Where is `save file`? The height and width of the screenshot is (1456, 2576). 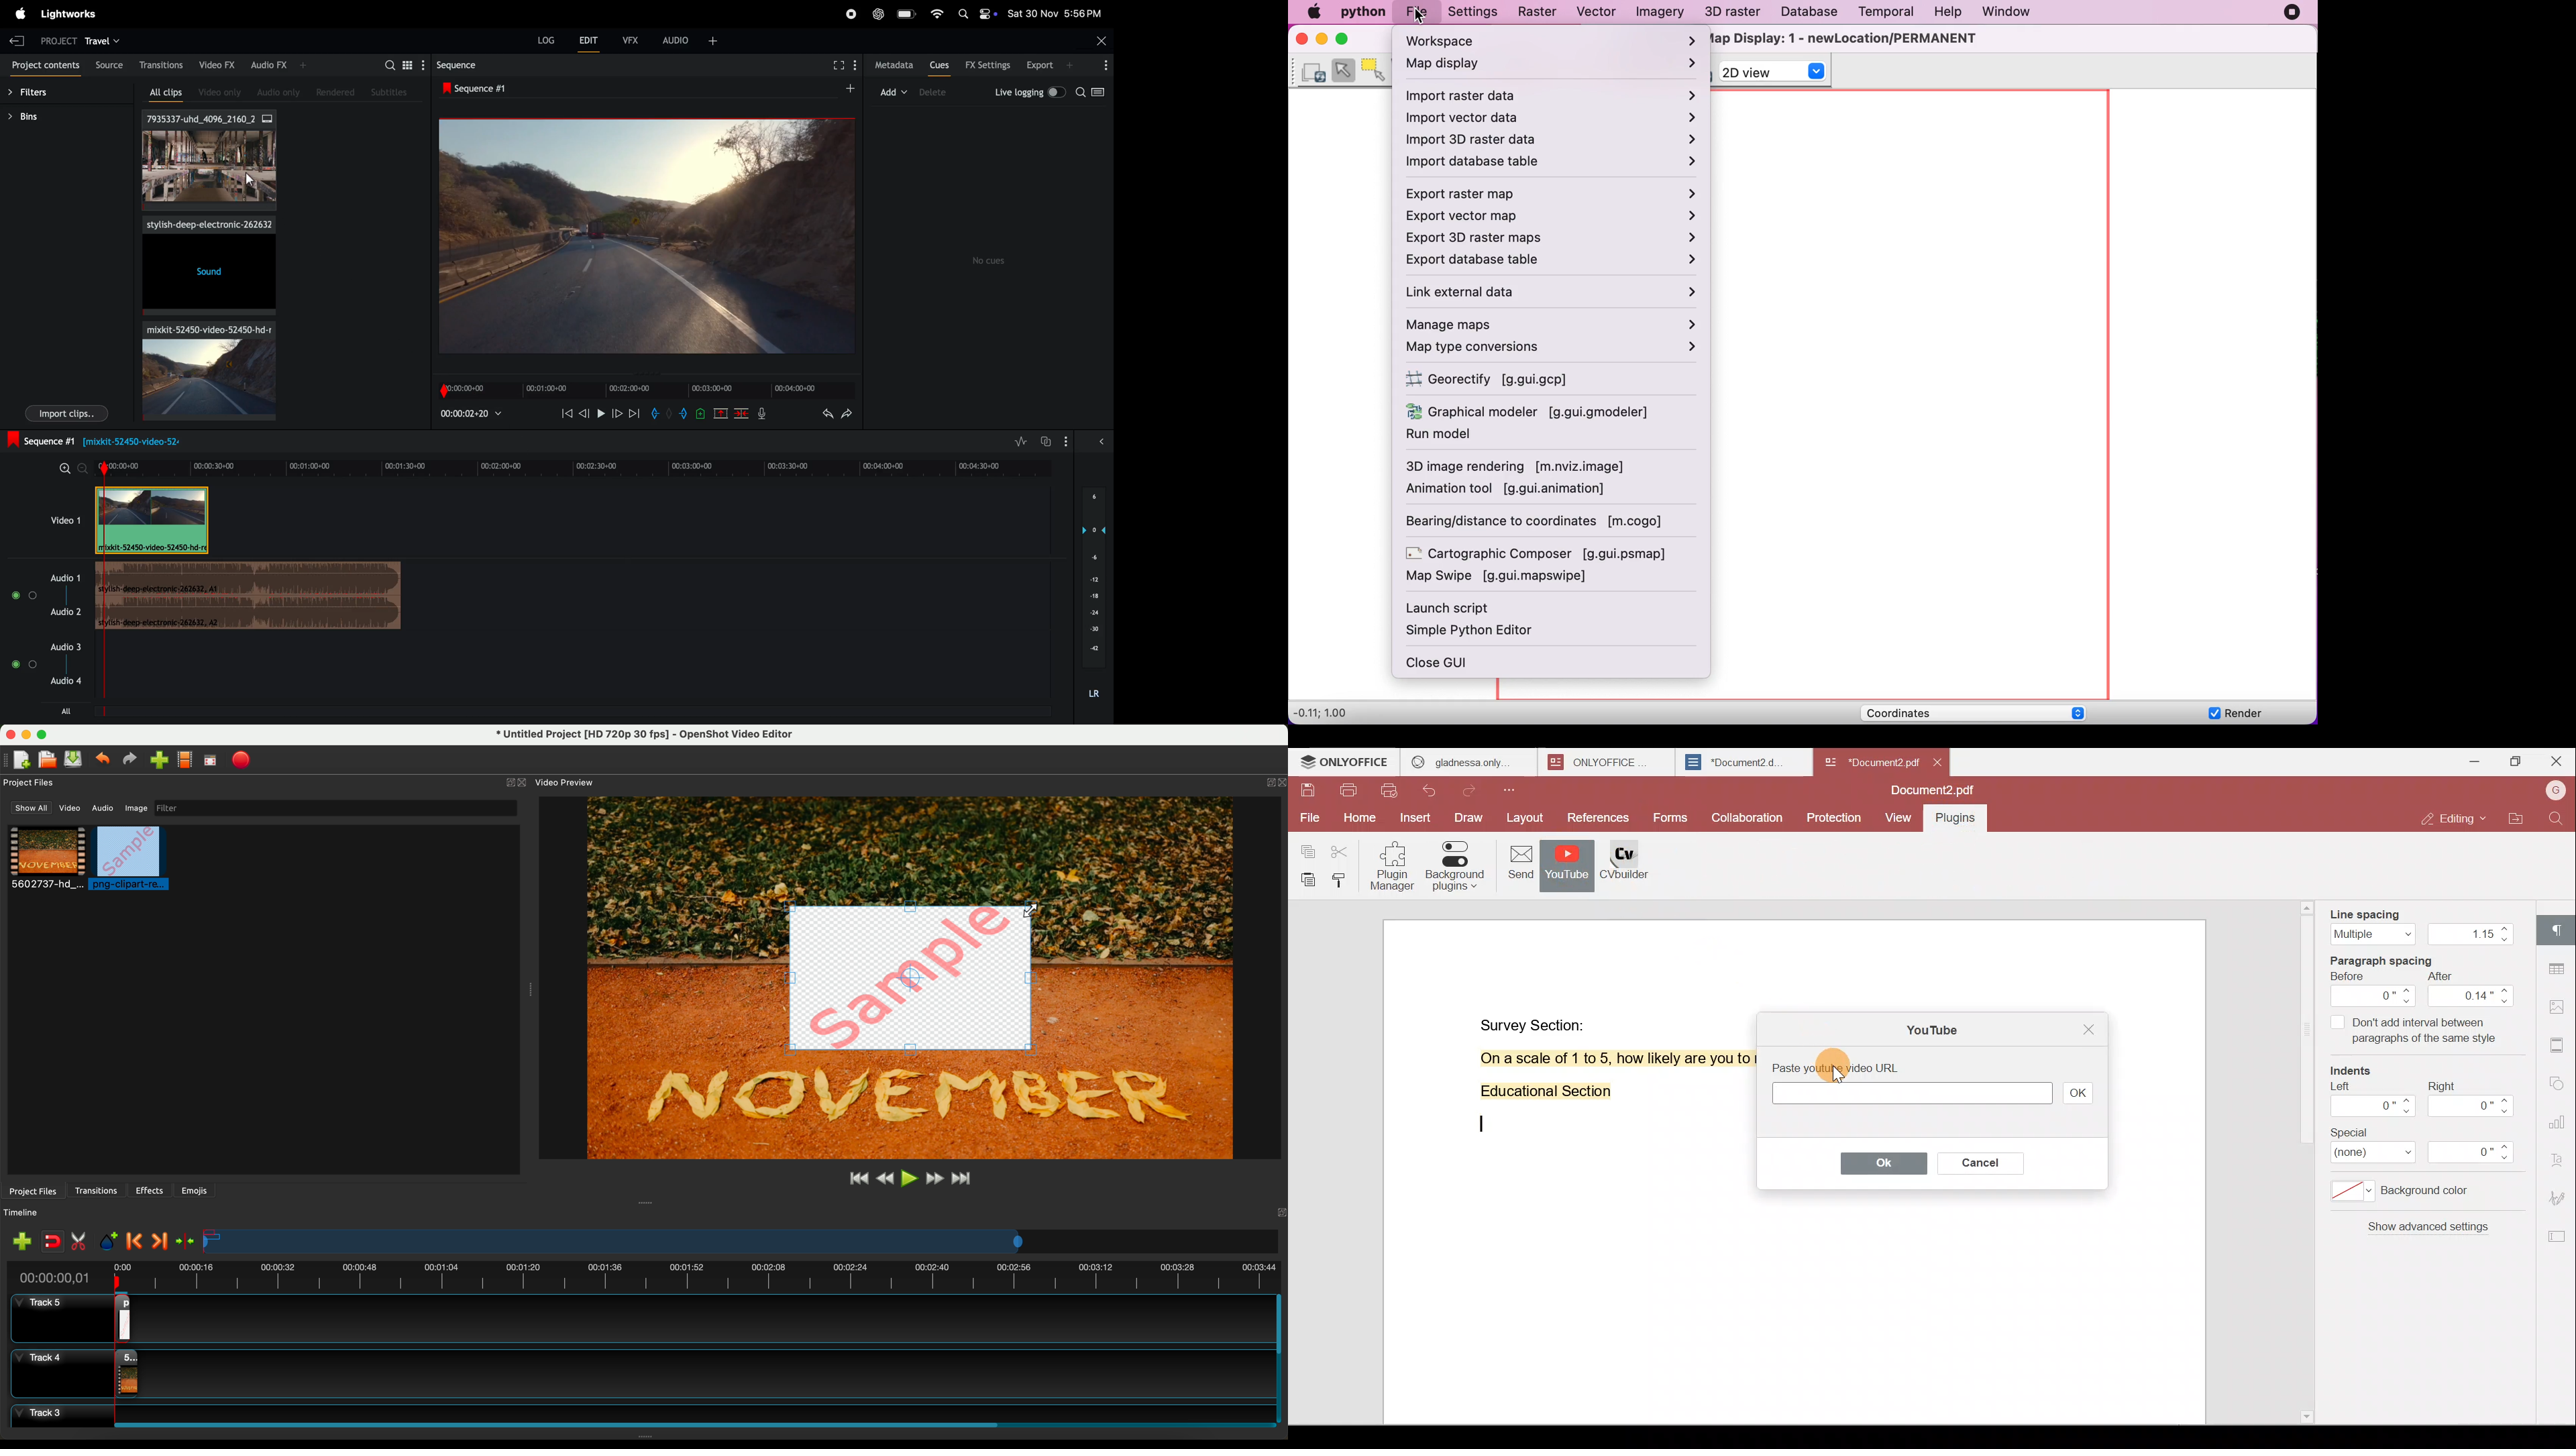 save file is located at coordinates (75, 759).